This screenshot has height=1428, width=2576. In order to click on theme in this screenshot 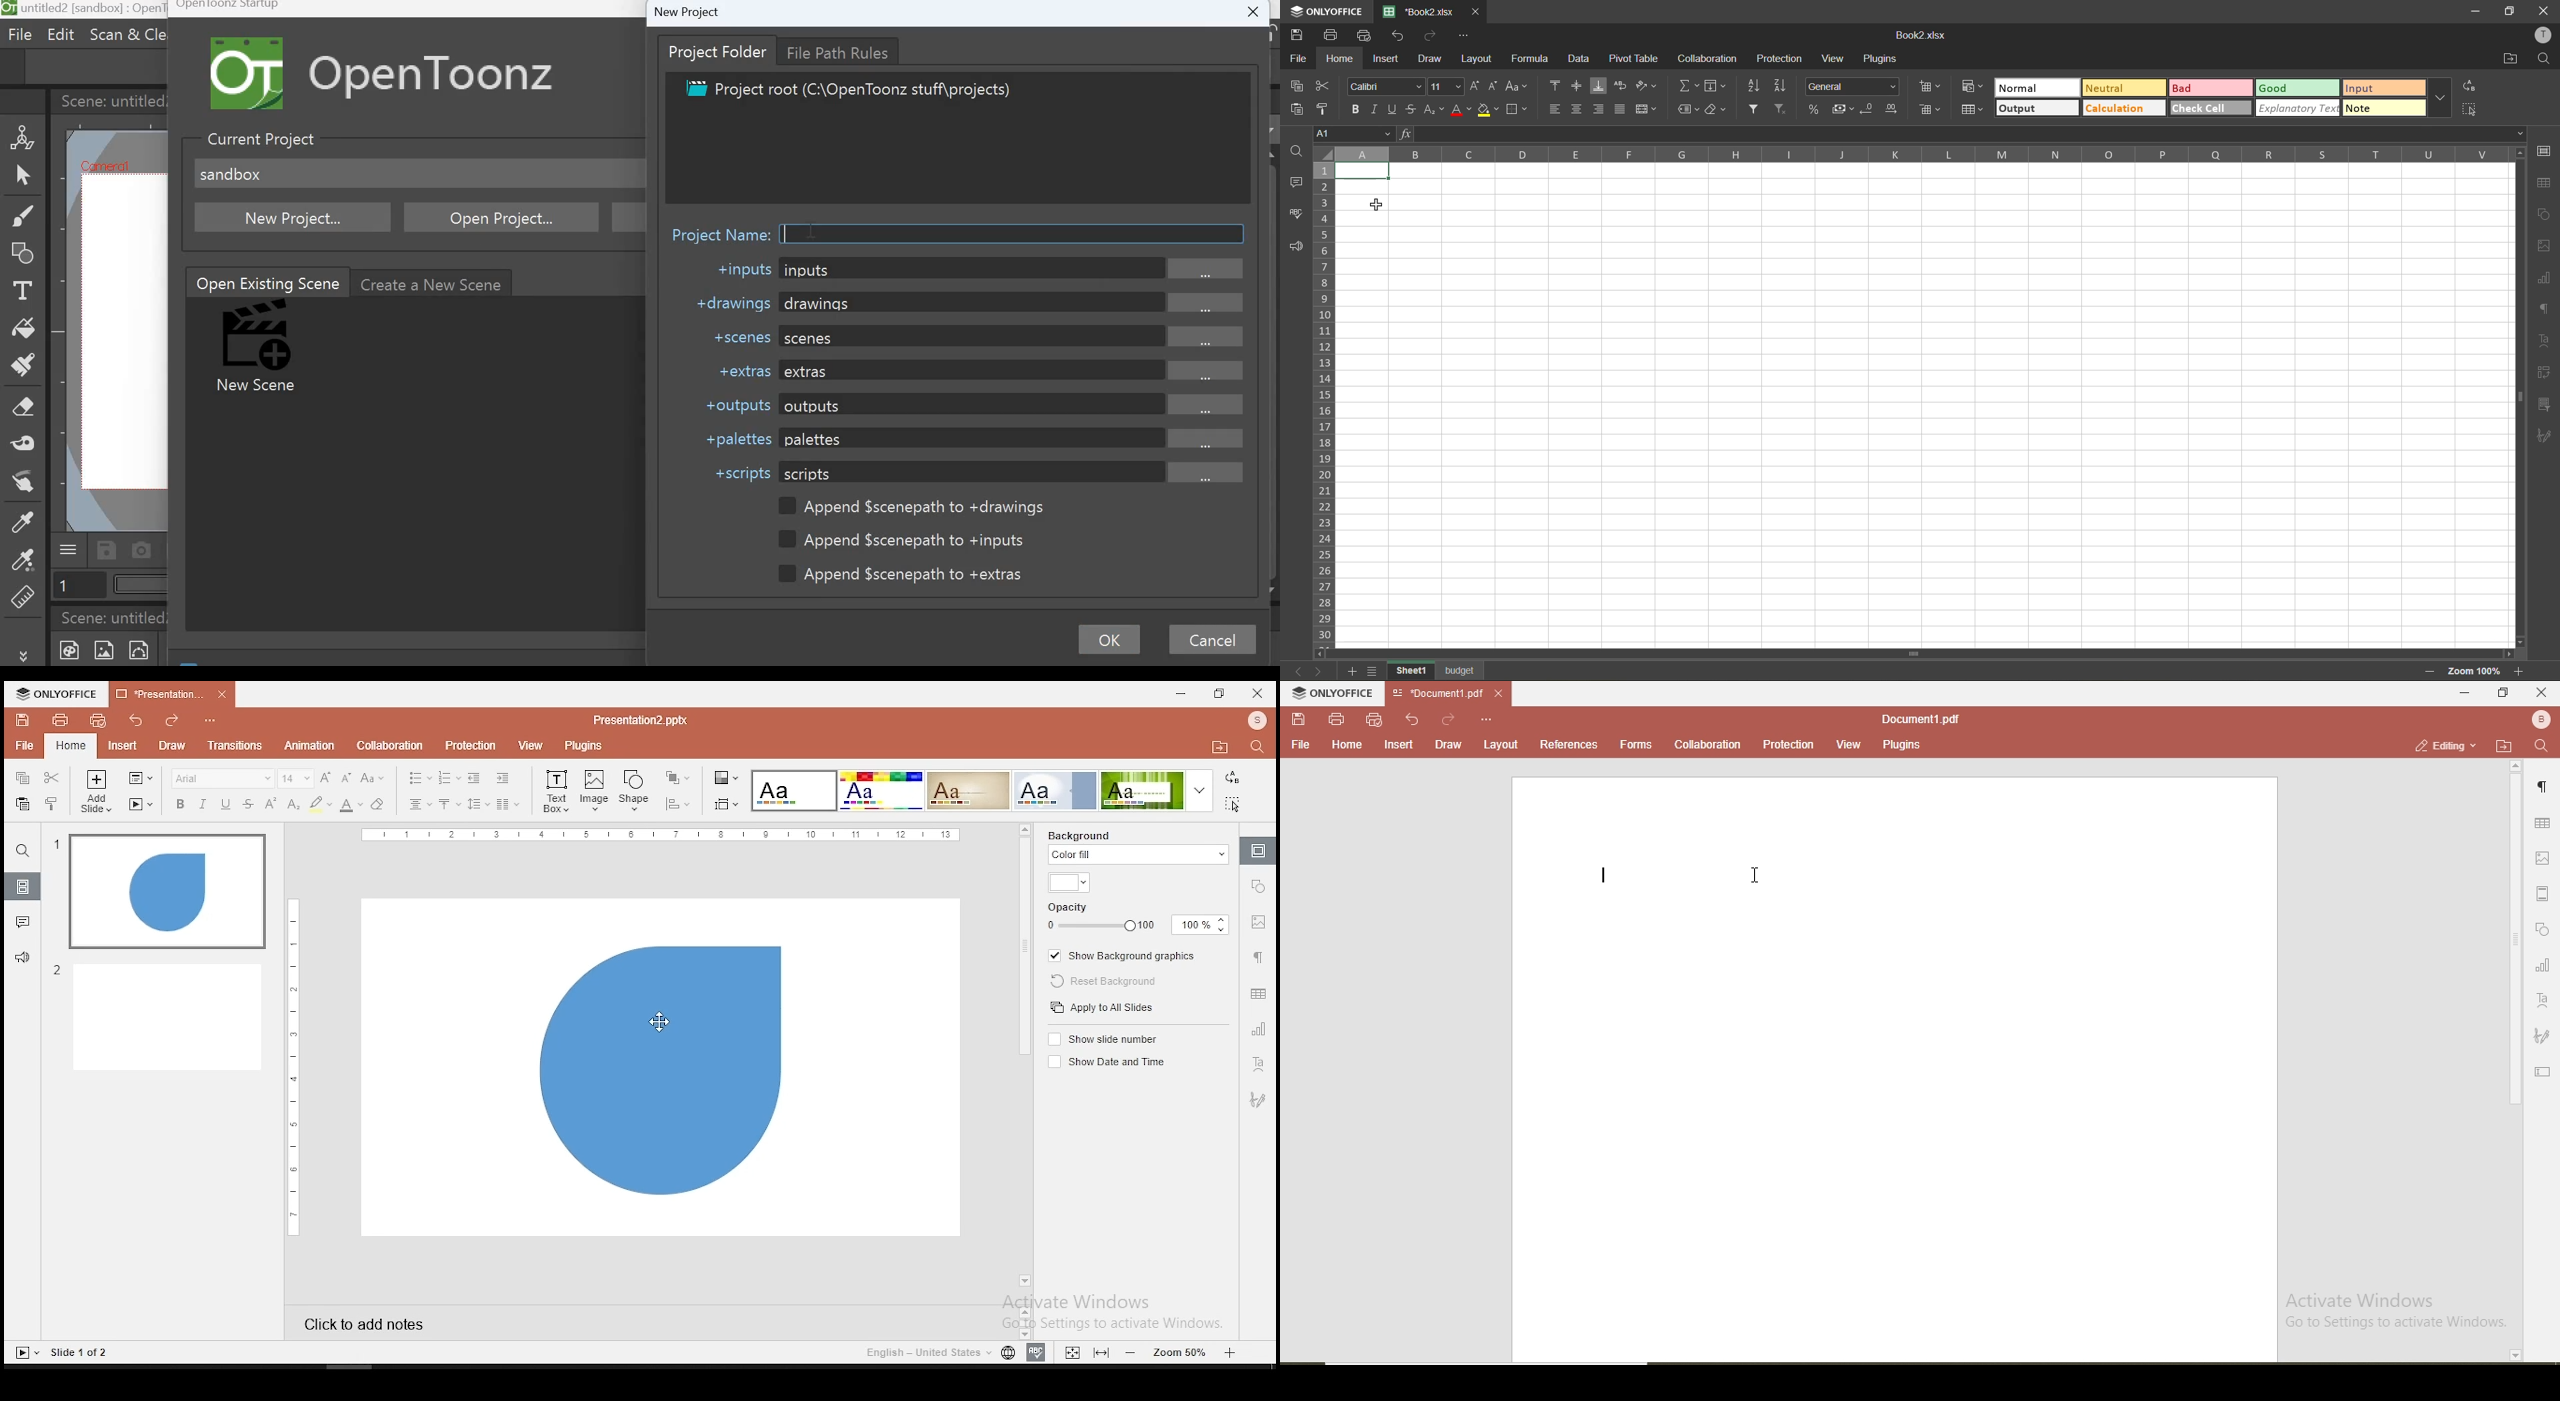, I will do `click(792, 791)`.